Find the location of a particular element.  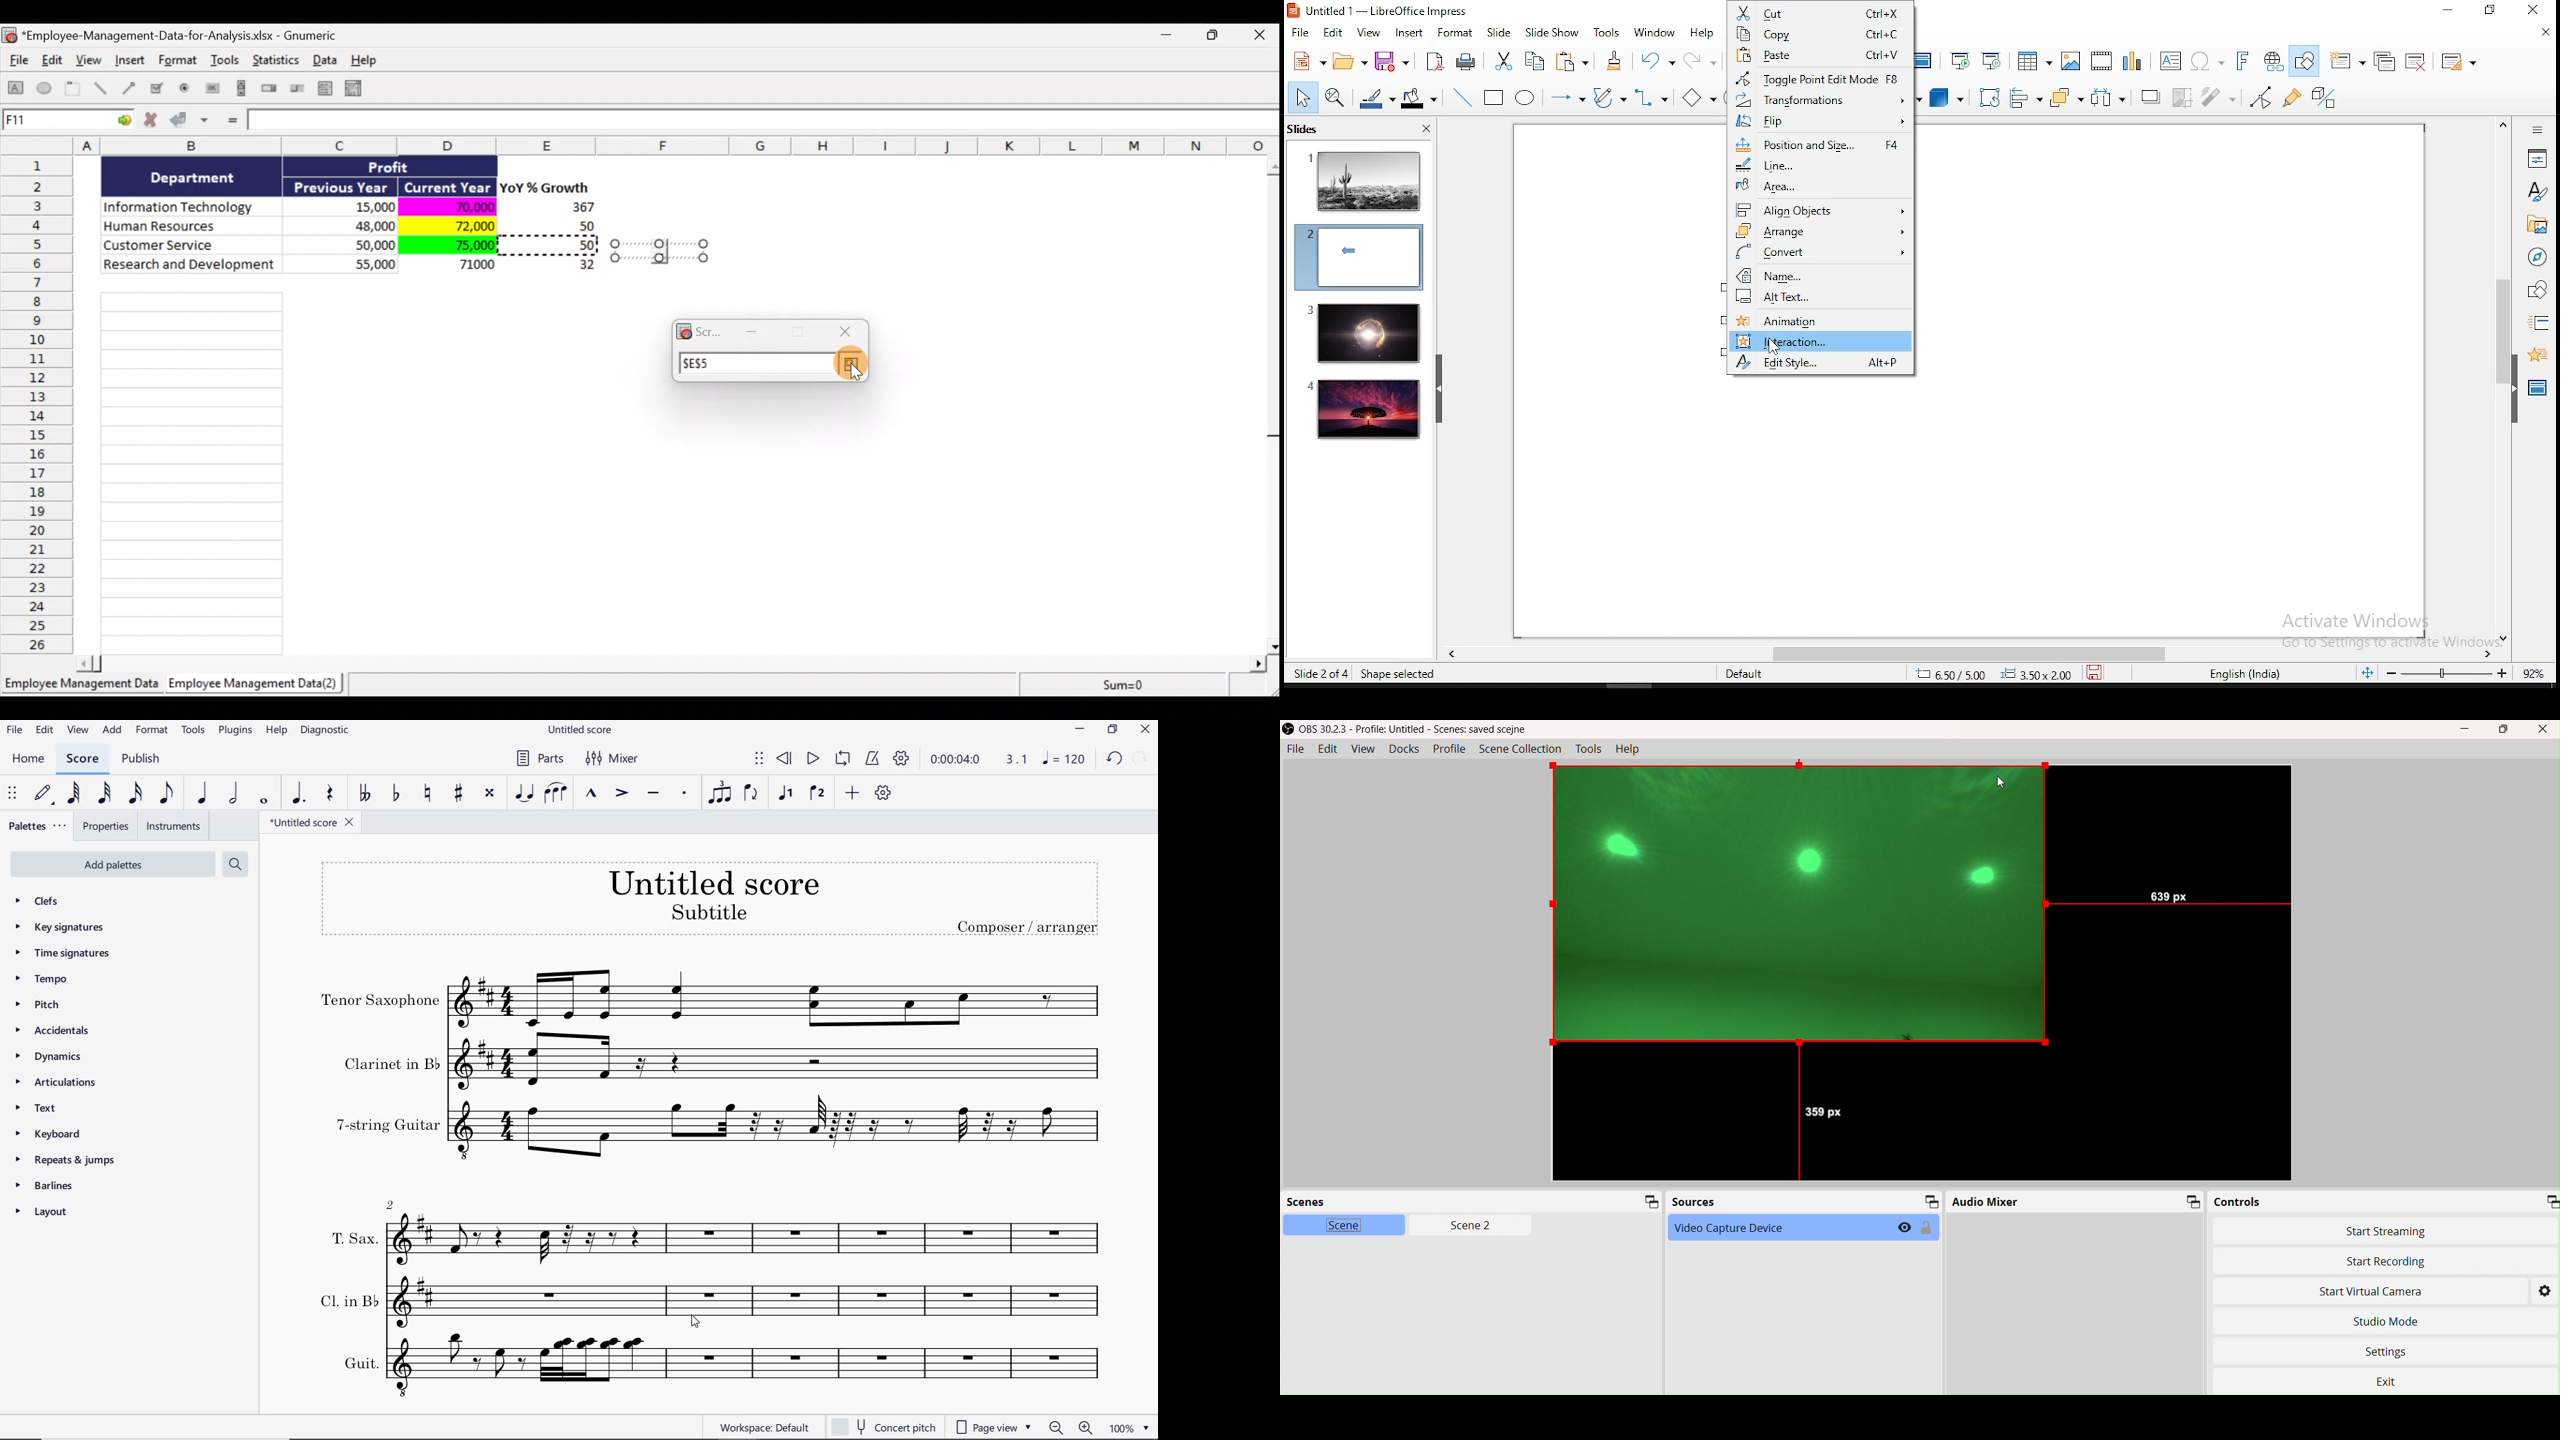

search palettes is located at coordinates (234, 863).